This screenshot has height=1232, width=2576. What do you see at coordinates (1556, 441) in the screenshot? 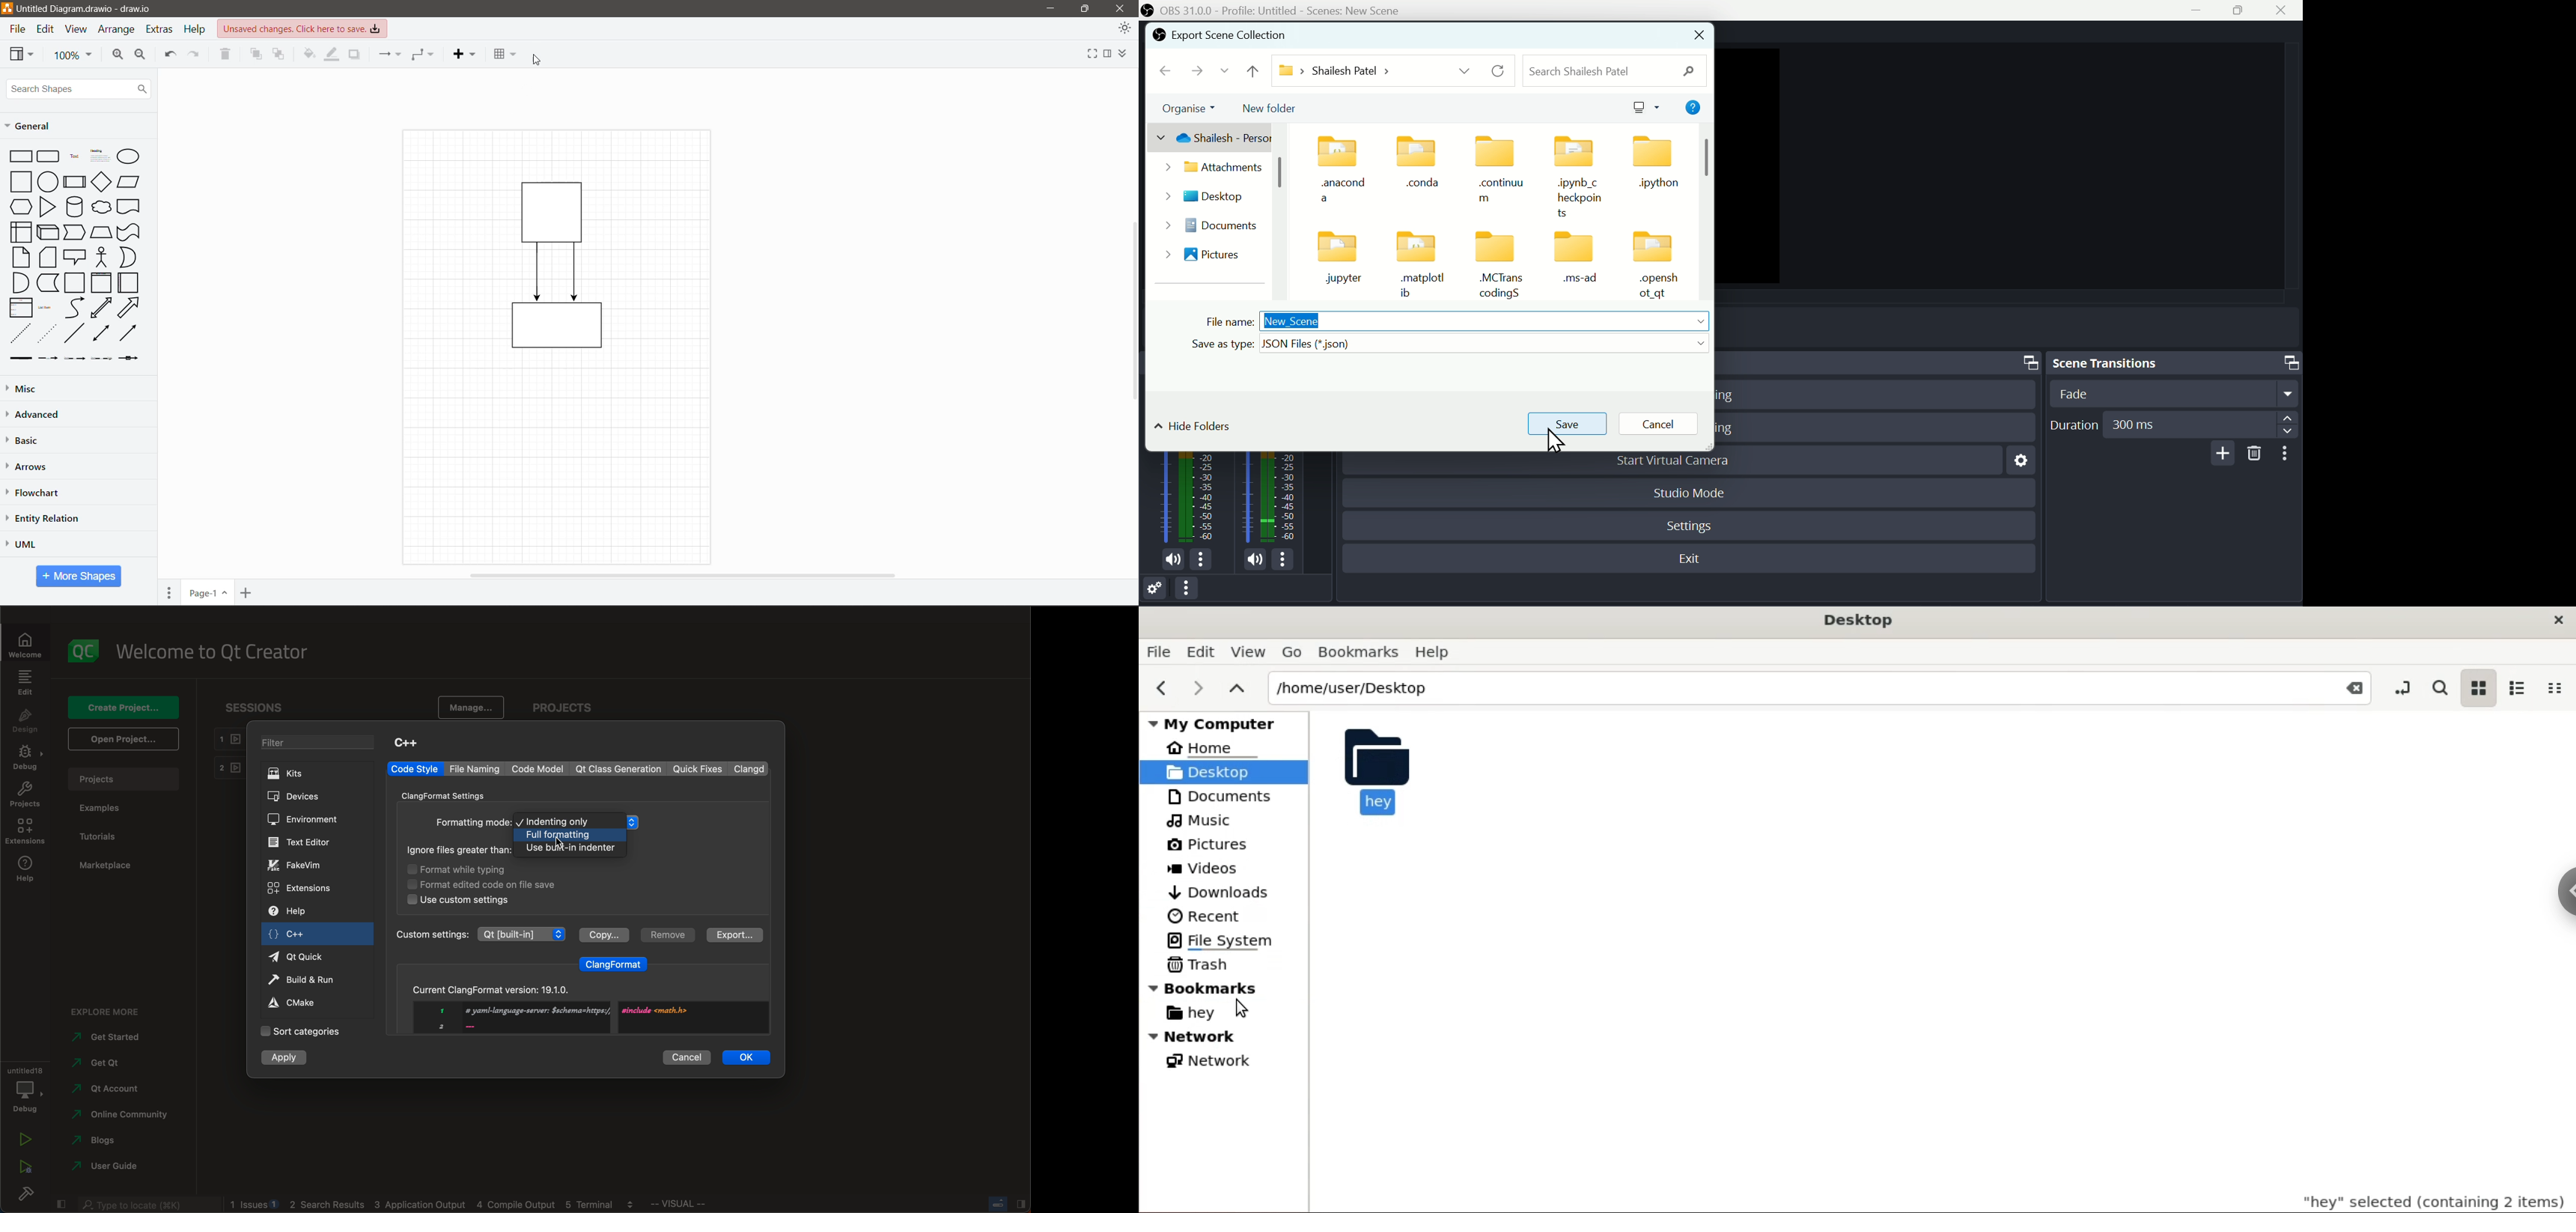
I see `cursor on save` at bounding box center [1556, 441].